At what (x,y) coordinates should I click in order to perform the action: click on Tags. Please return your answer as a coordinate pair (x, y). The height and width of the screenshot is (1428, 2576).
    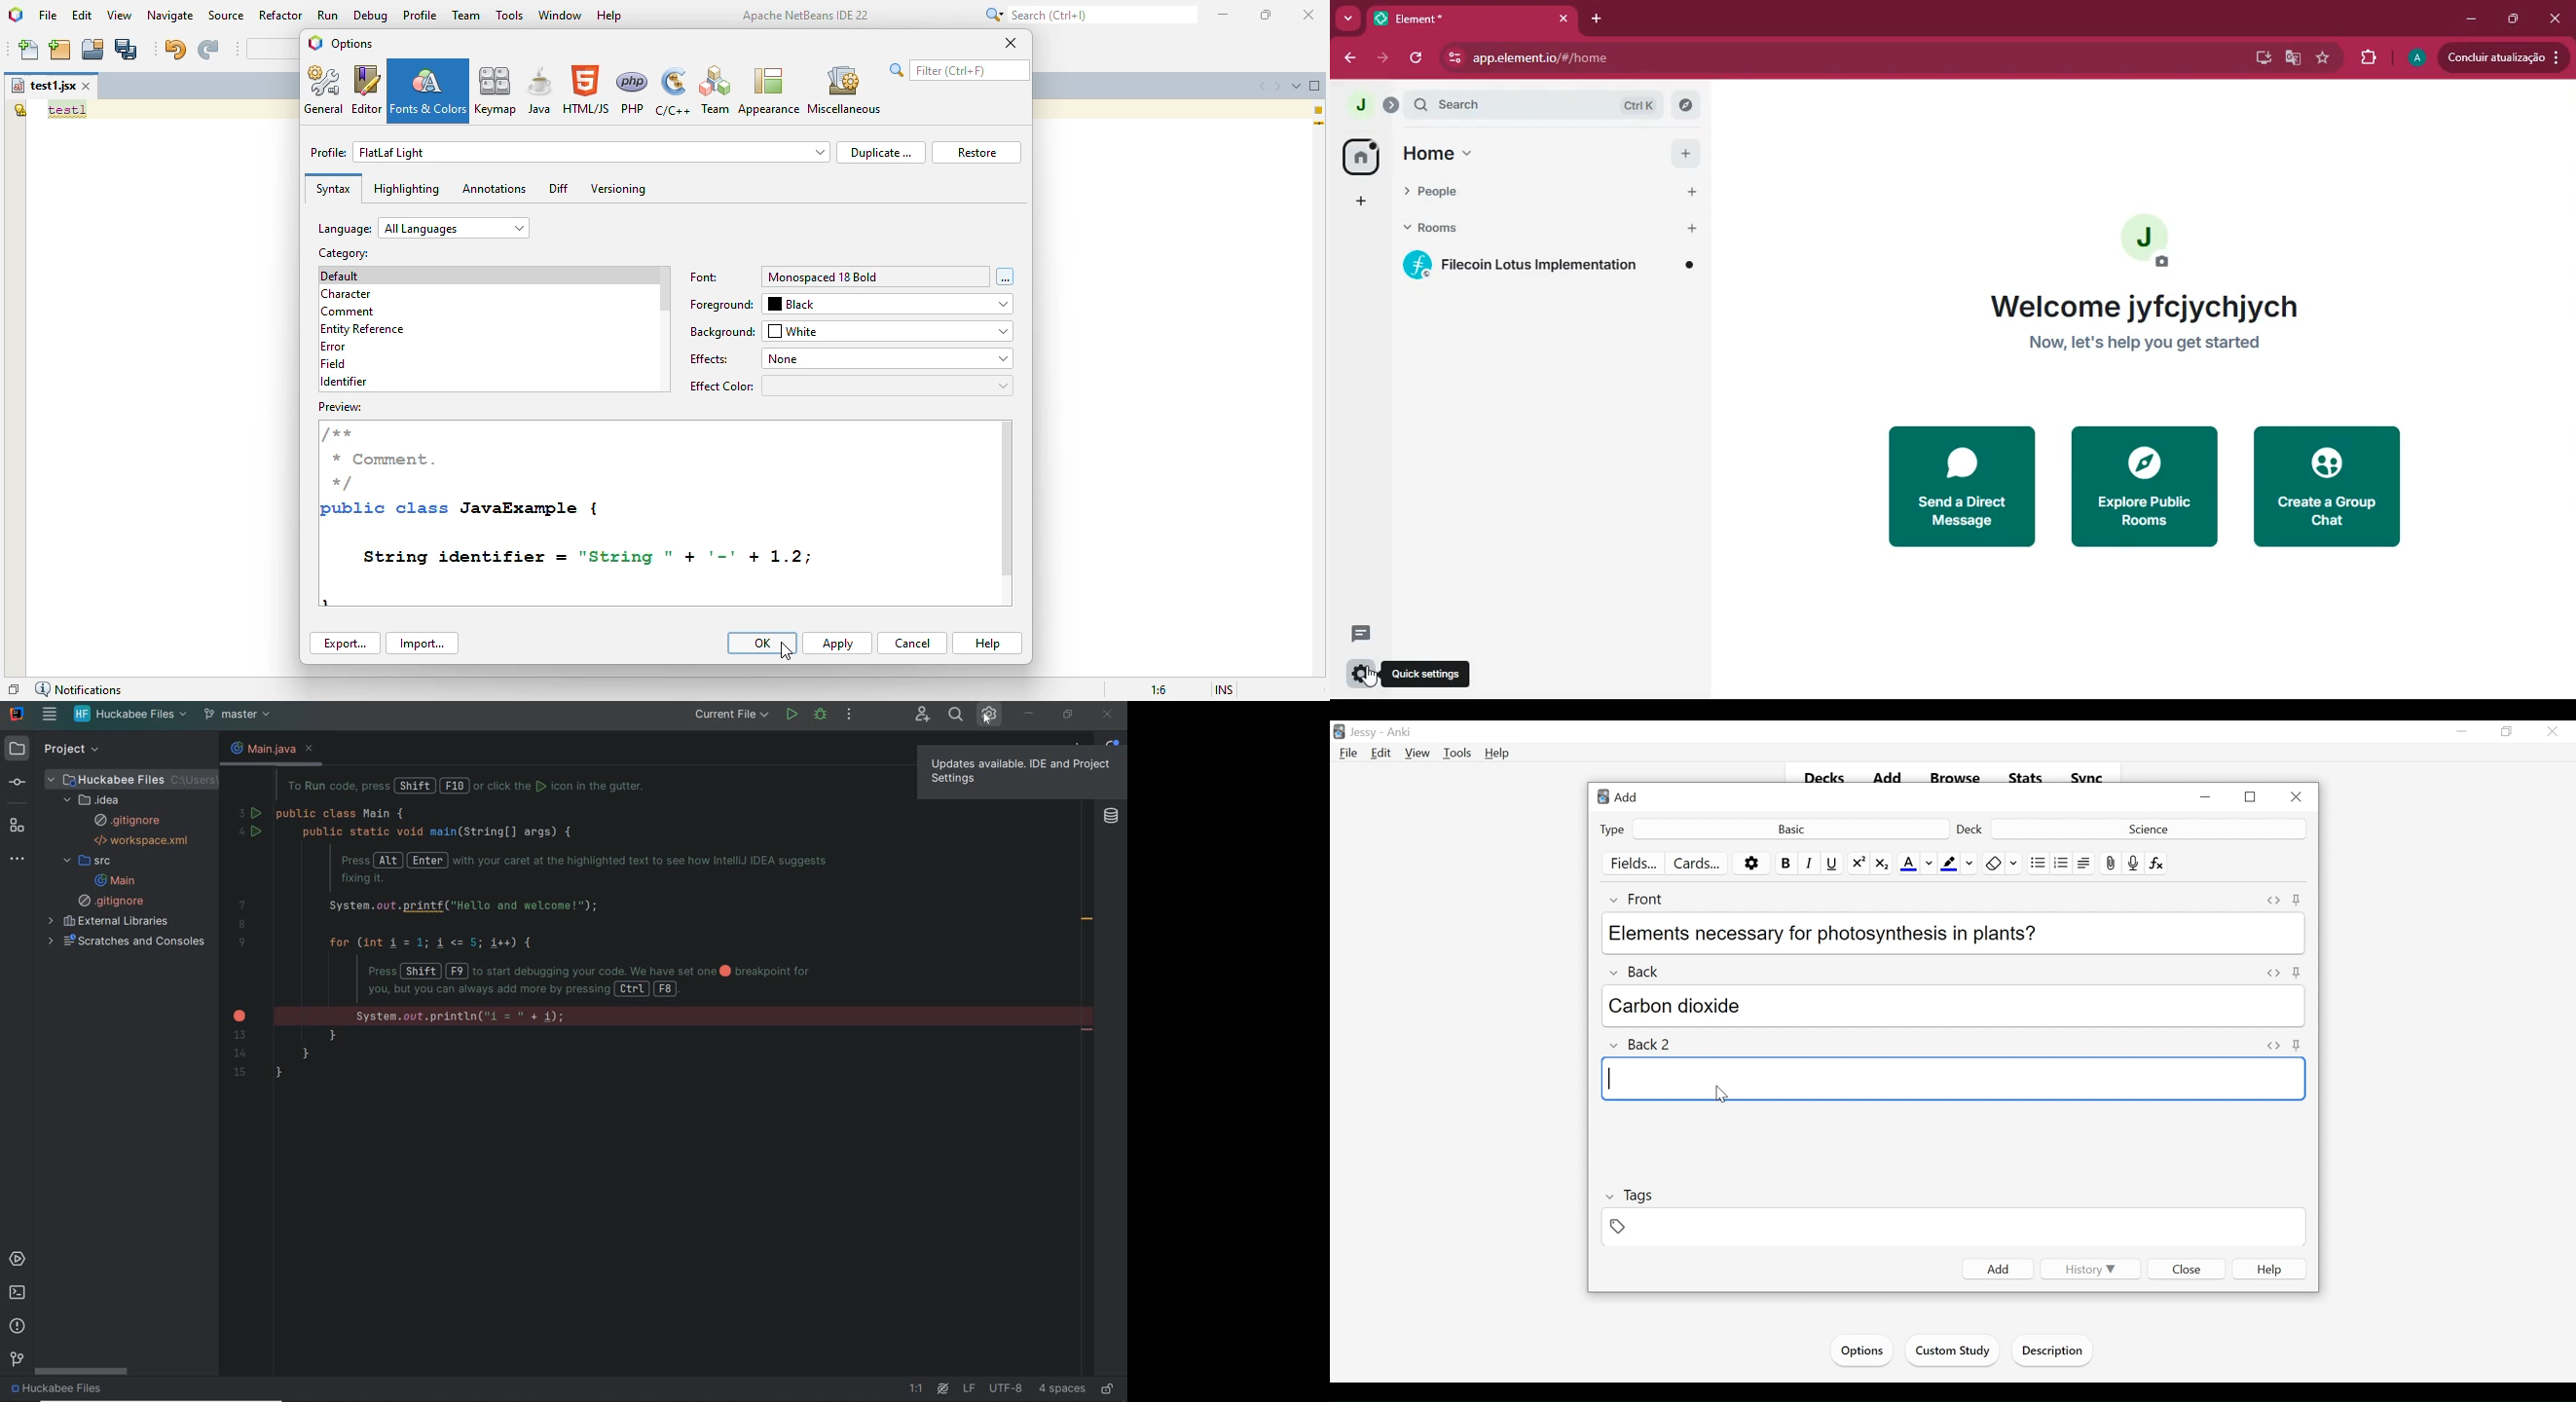
    Looking at the image, I should click on (1630, 1196).